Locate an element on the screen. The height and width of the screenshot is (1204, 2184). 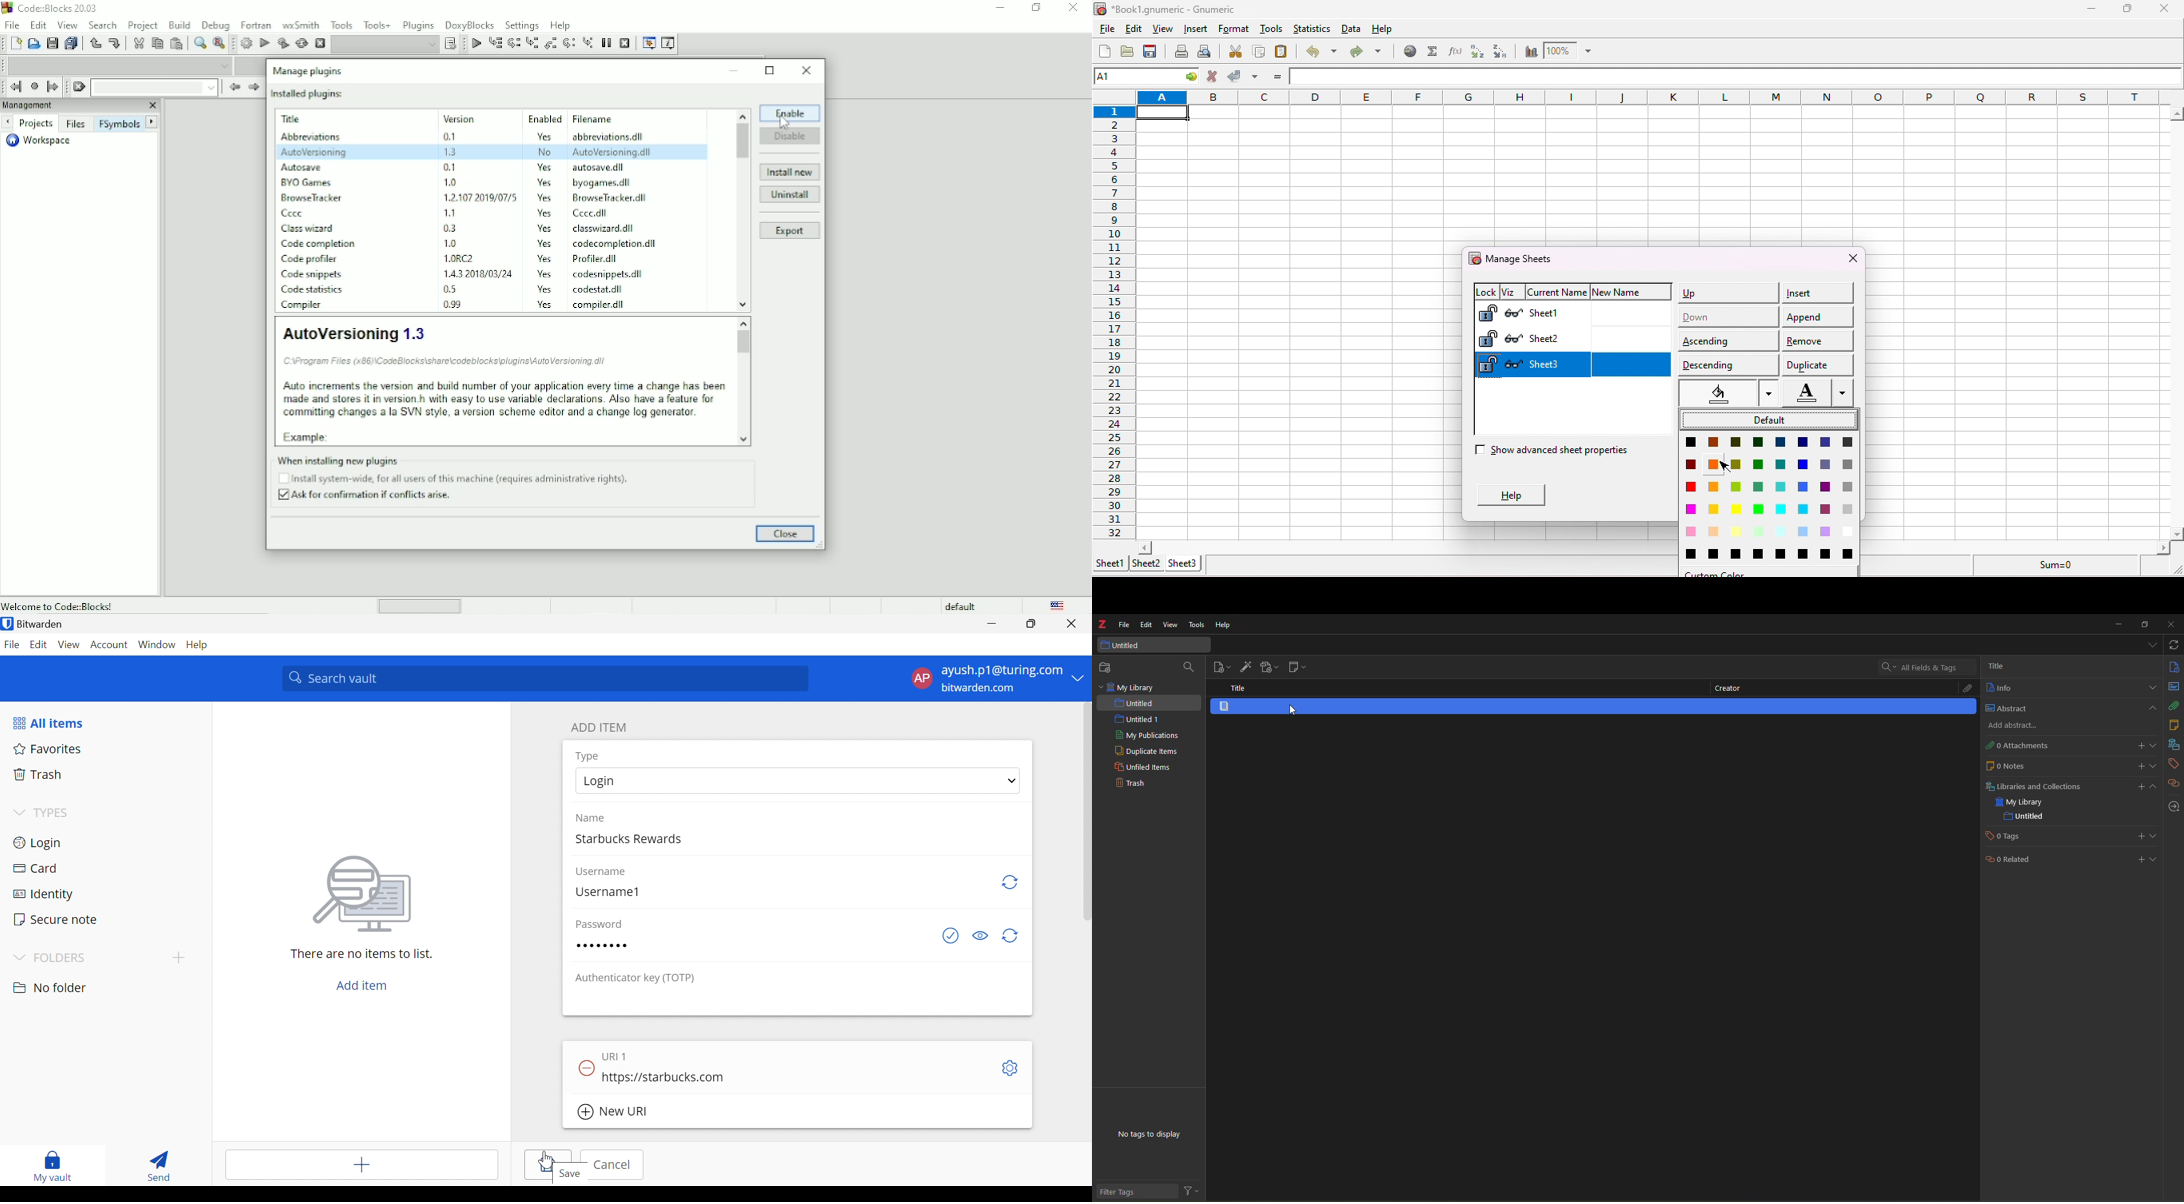
Find is located at coordinates (199, 43).